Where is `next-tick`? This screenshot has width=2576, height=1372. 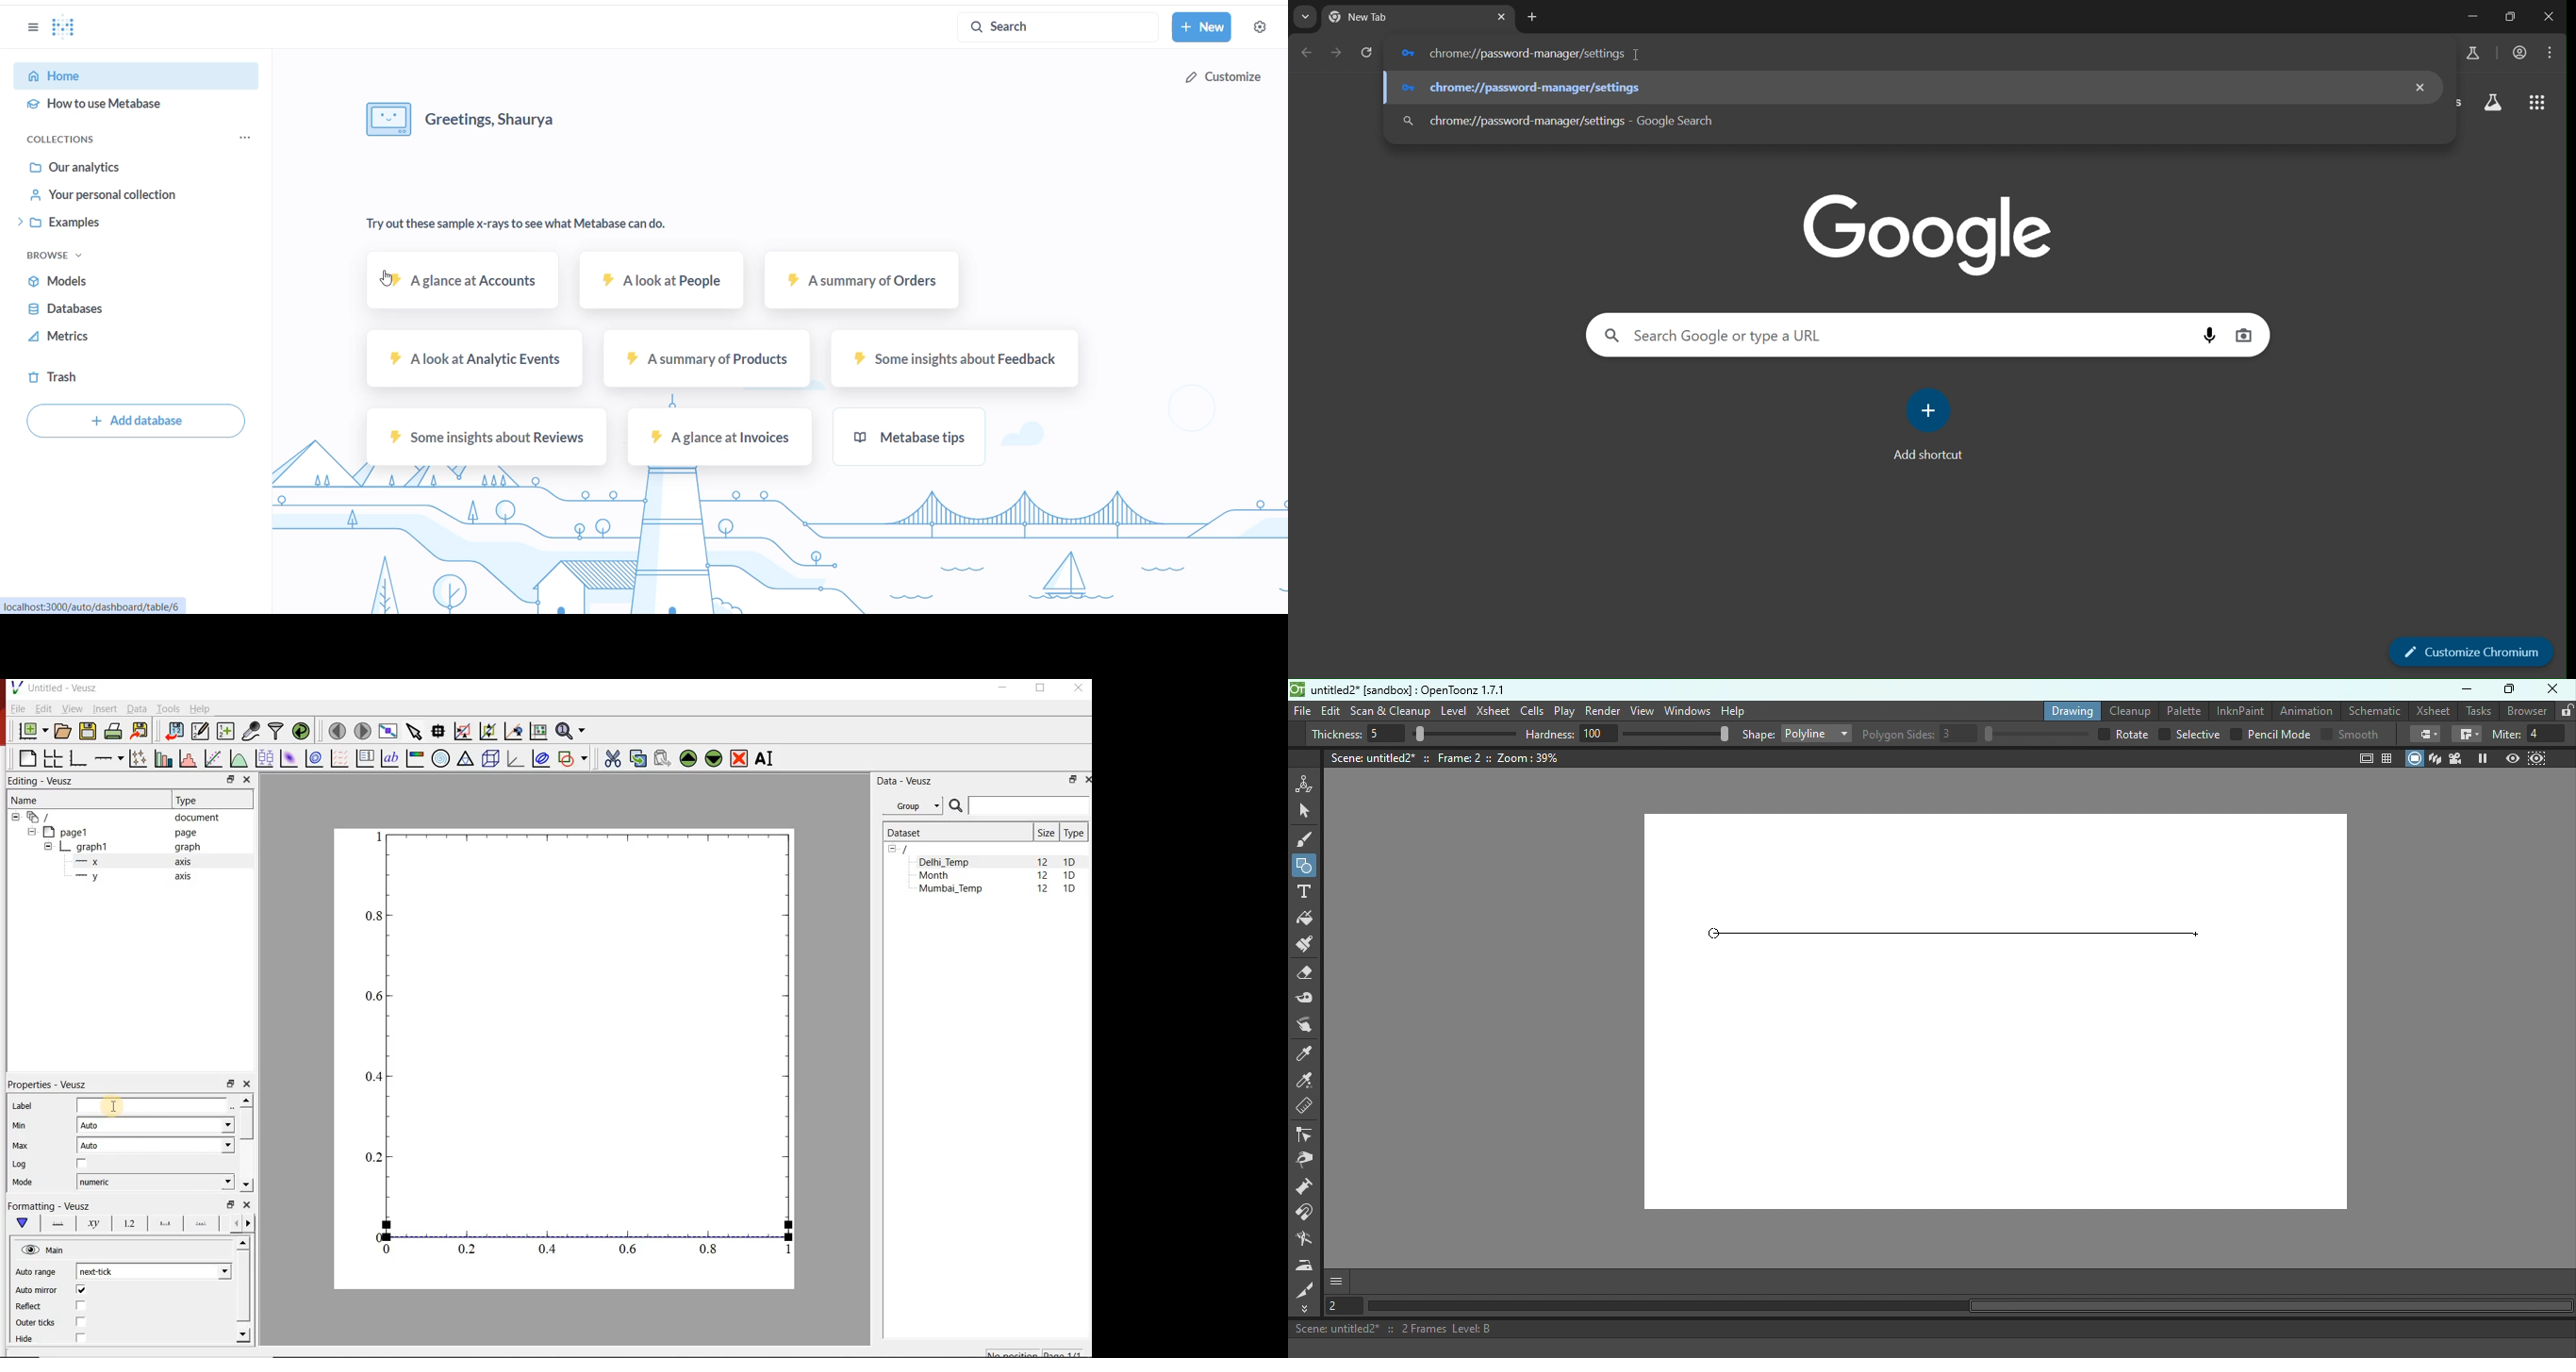
next-tick is located at coordinates (153, 1271).